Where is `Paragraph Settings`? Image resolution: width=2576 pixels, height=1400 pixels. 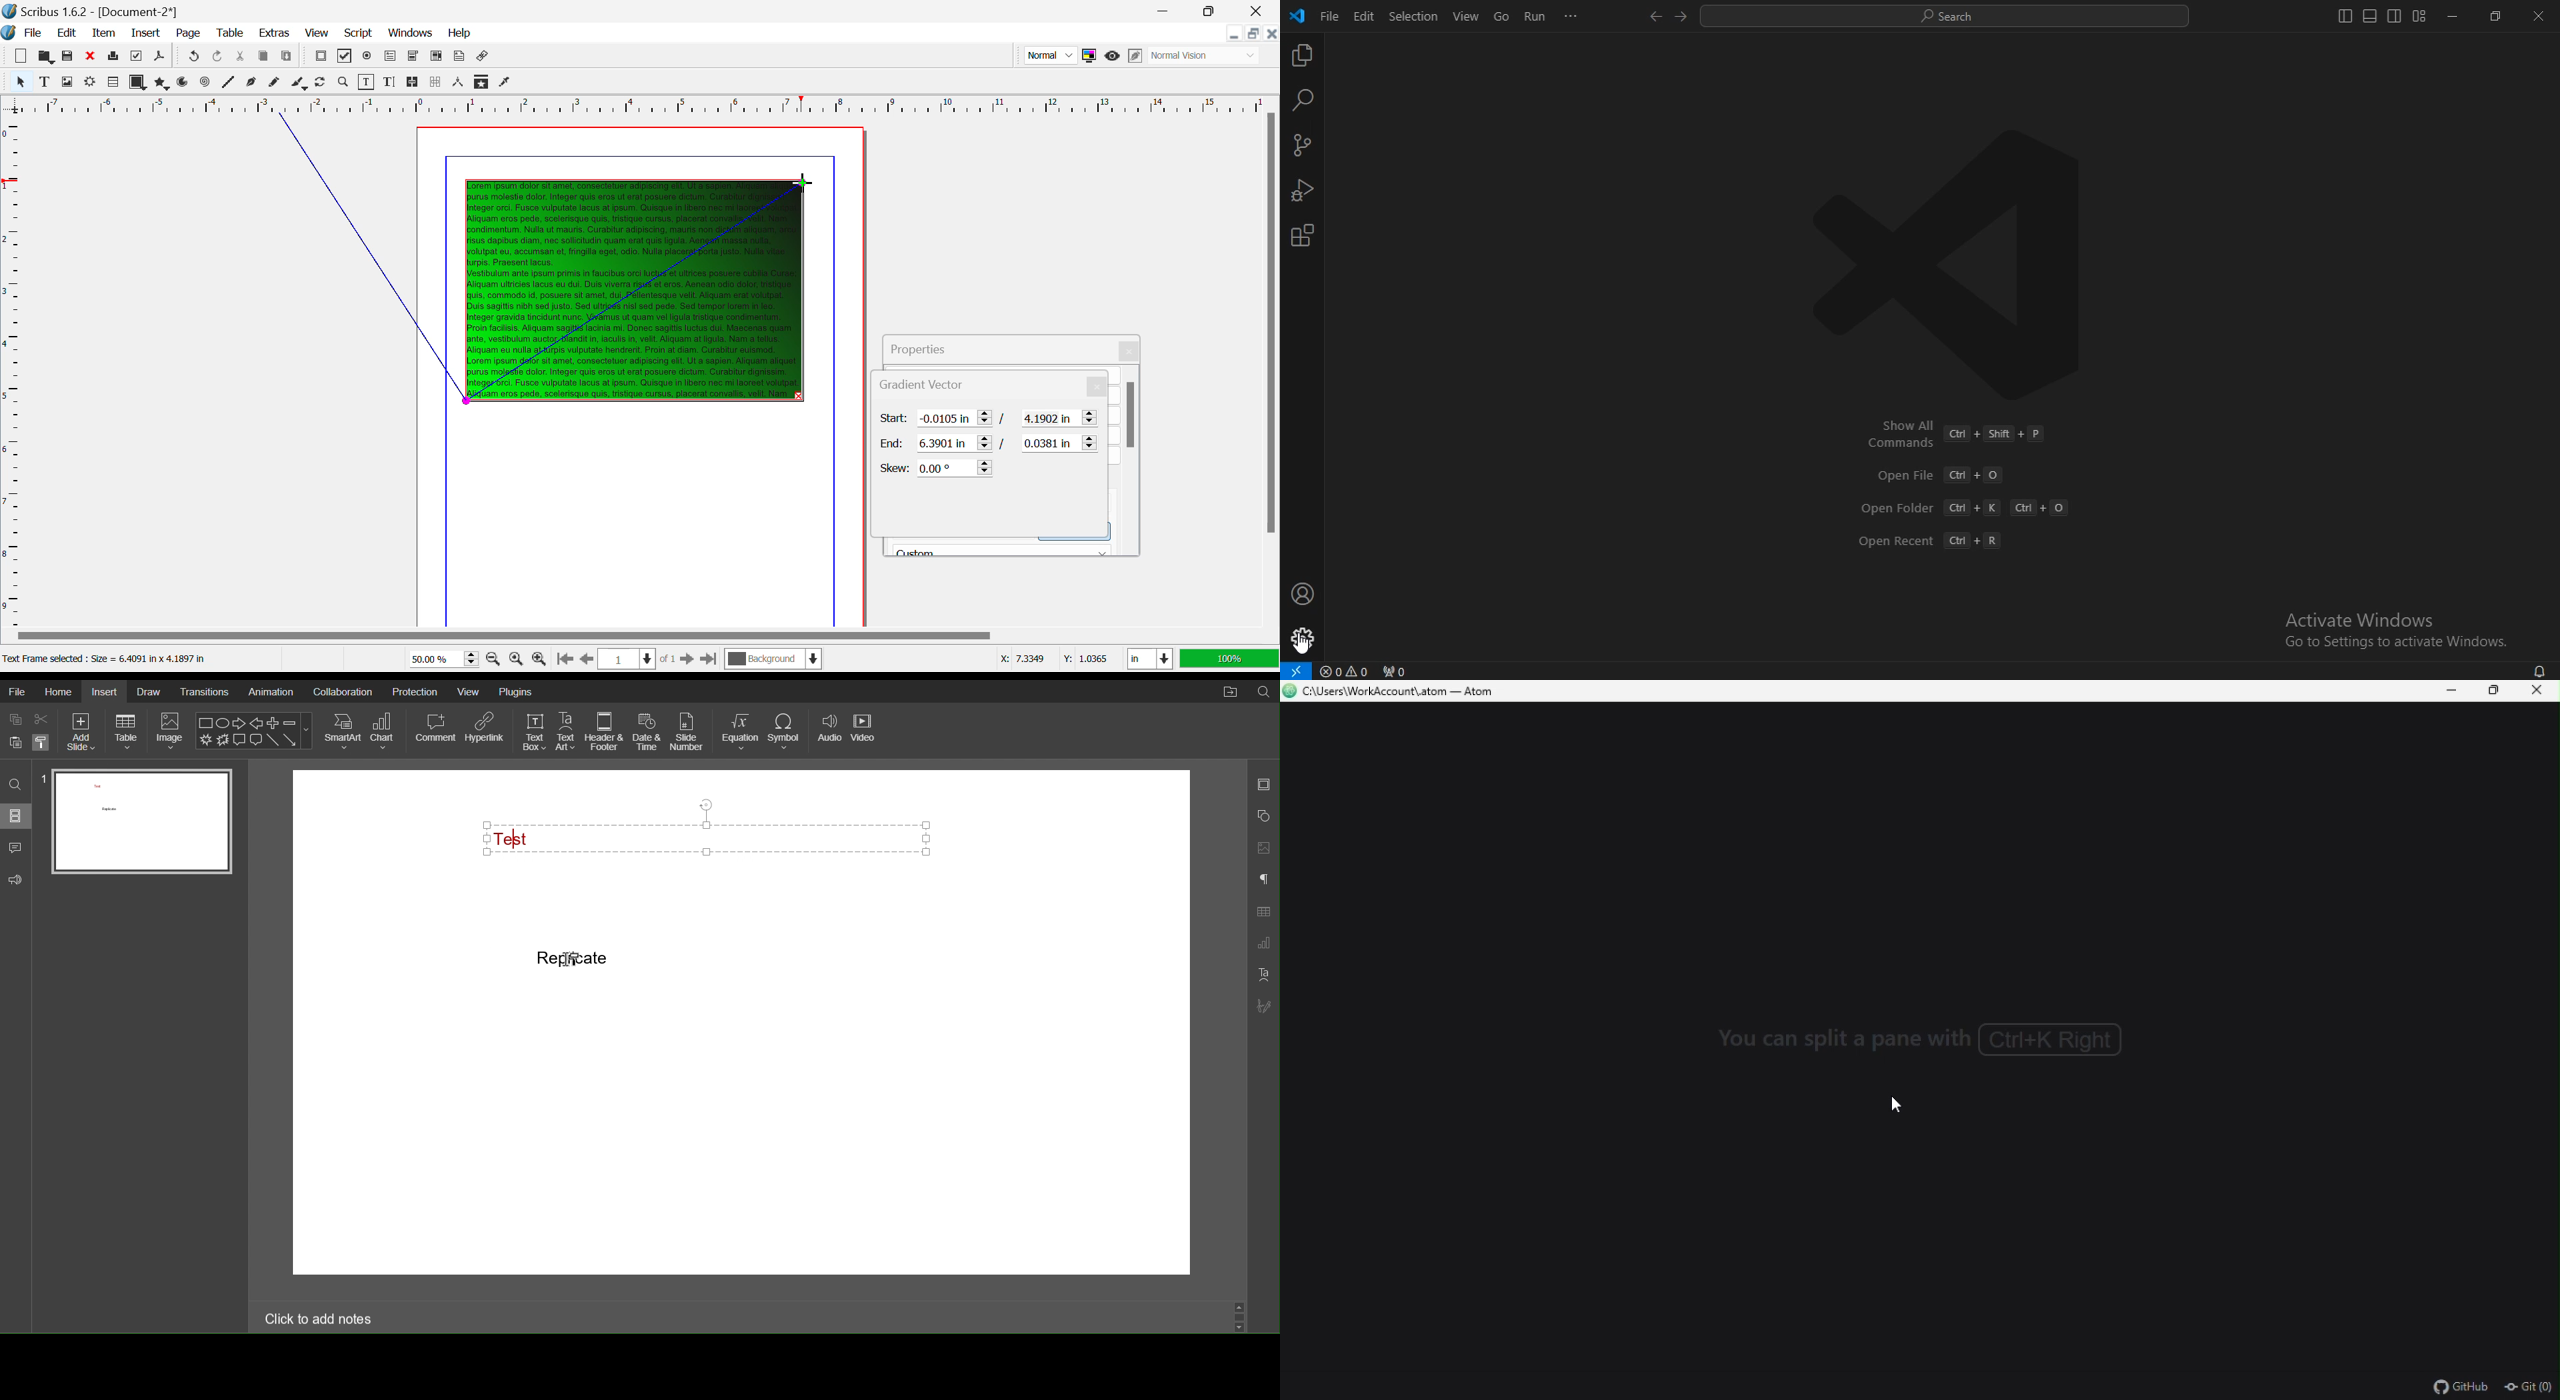
Paragraph Settings is located at coordinates (1264, 881).